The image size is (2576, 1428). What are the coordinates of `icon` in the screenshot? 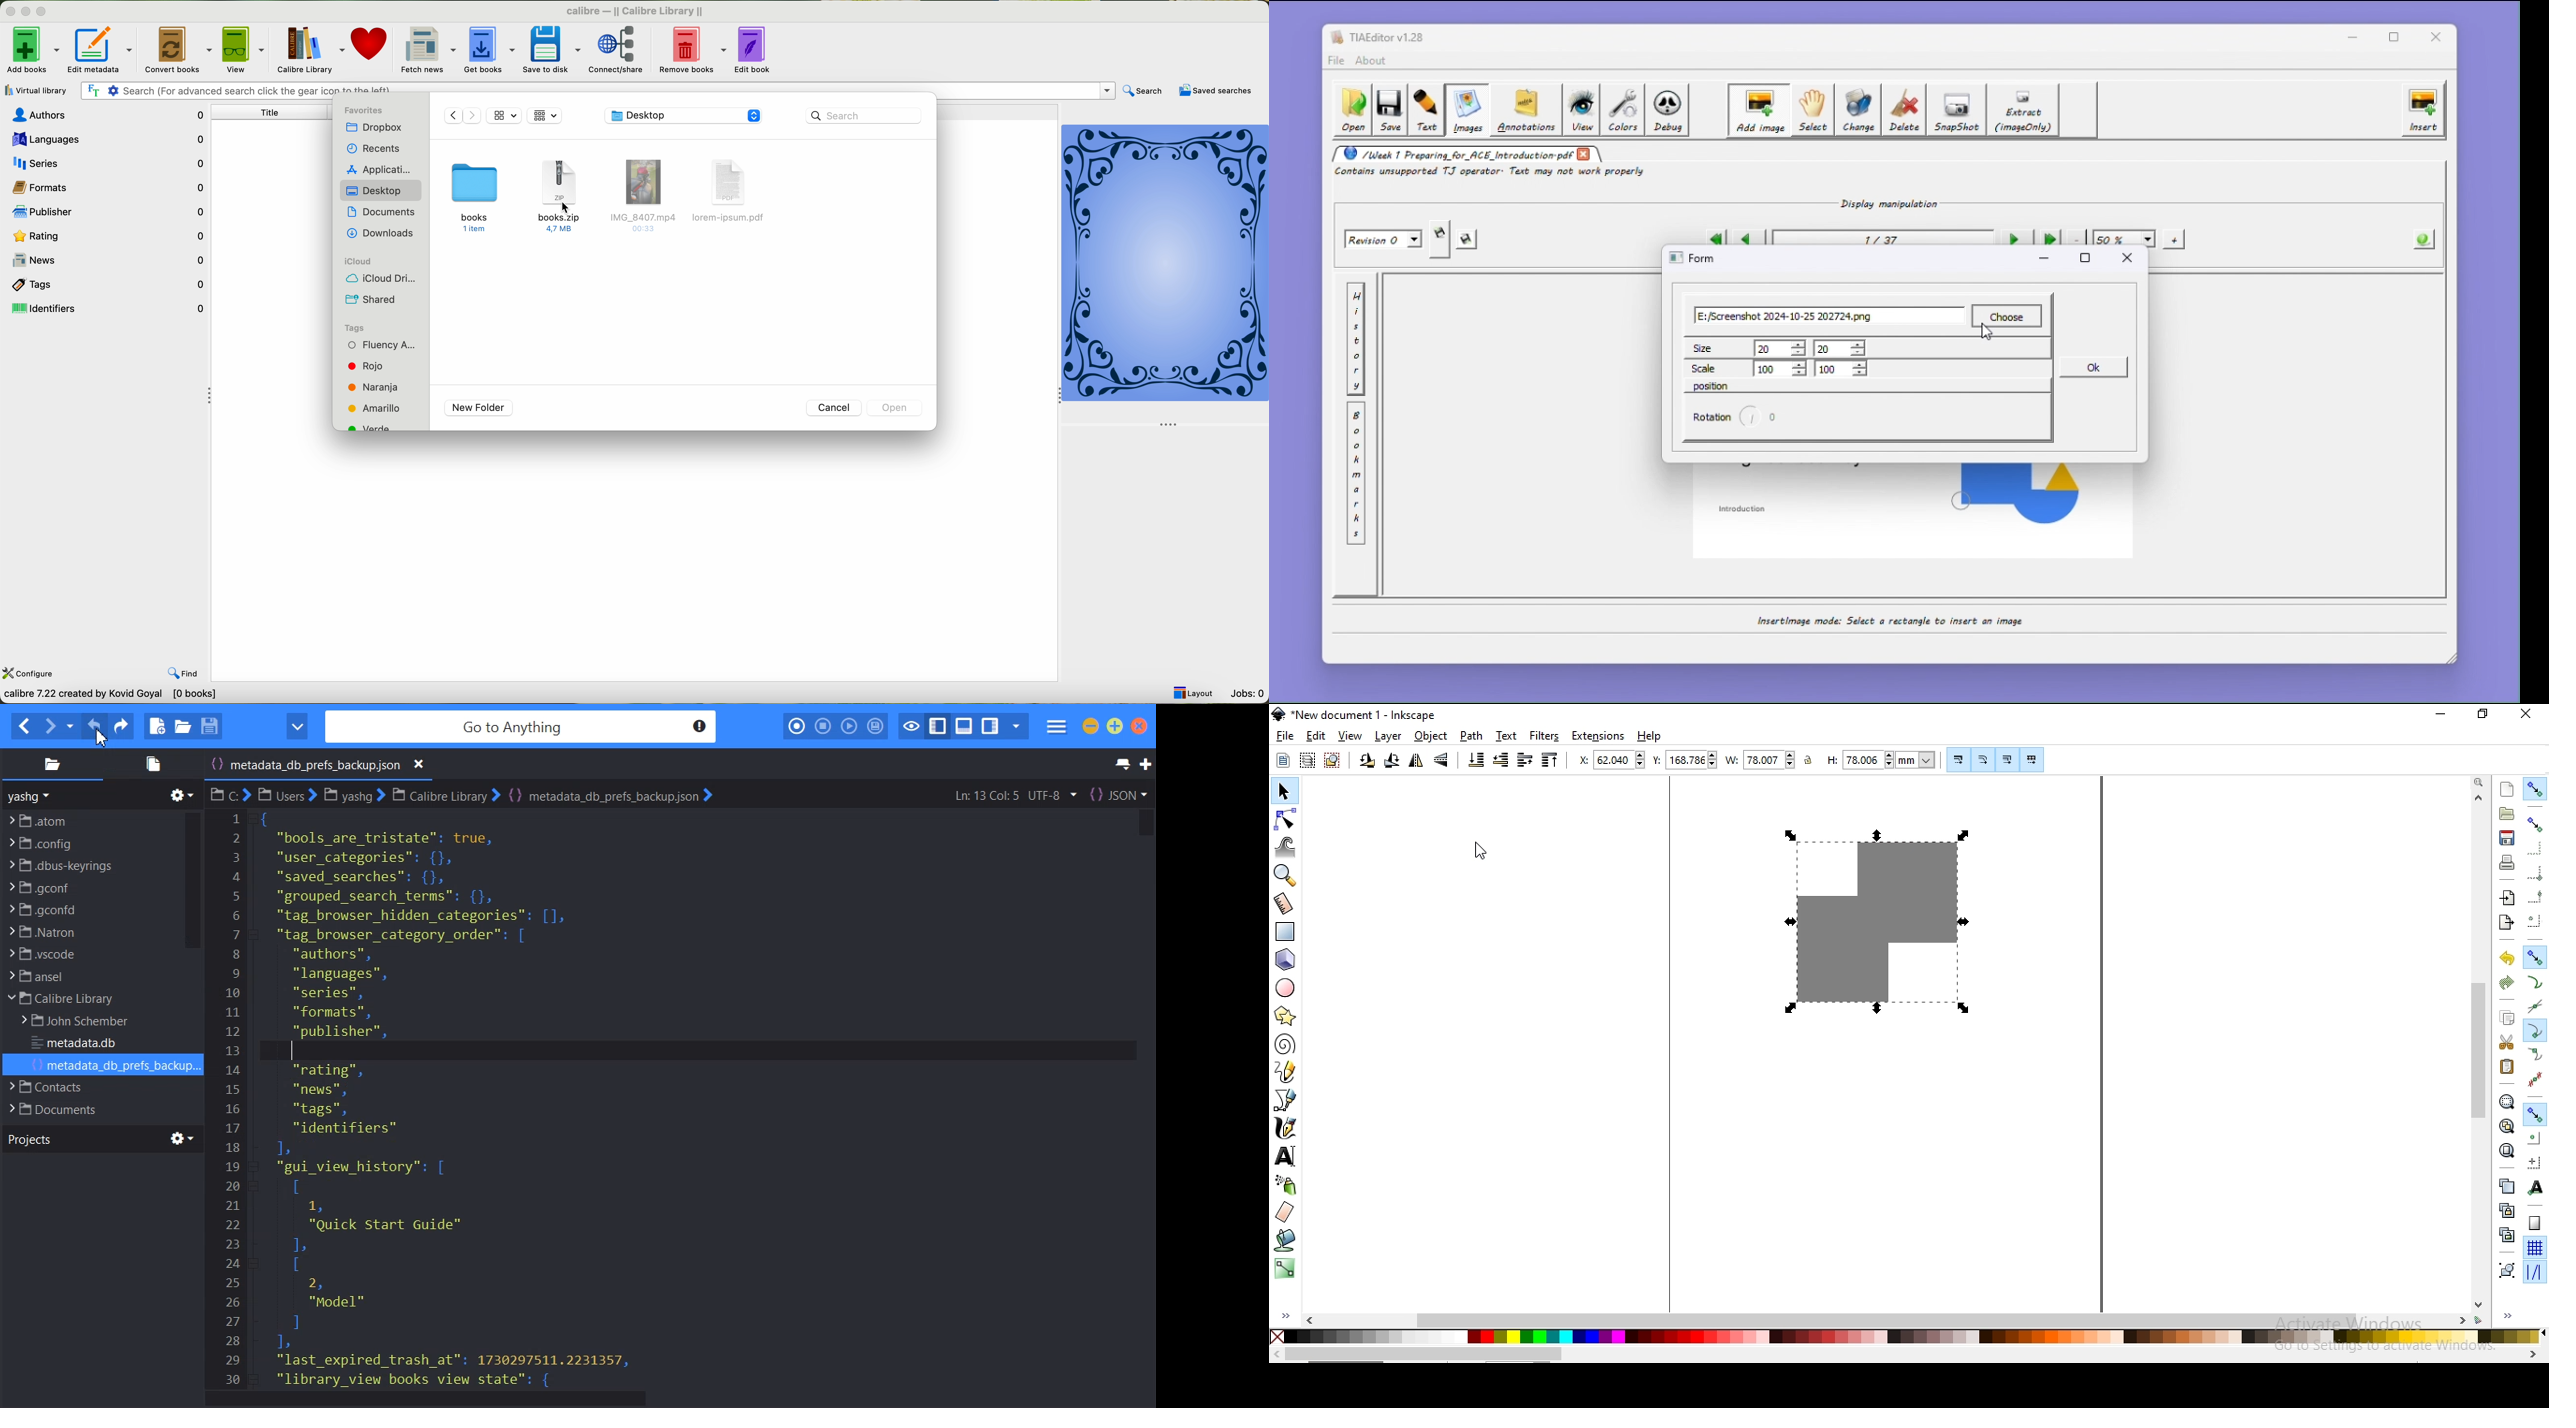 It's located at (548, 117).